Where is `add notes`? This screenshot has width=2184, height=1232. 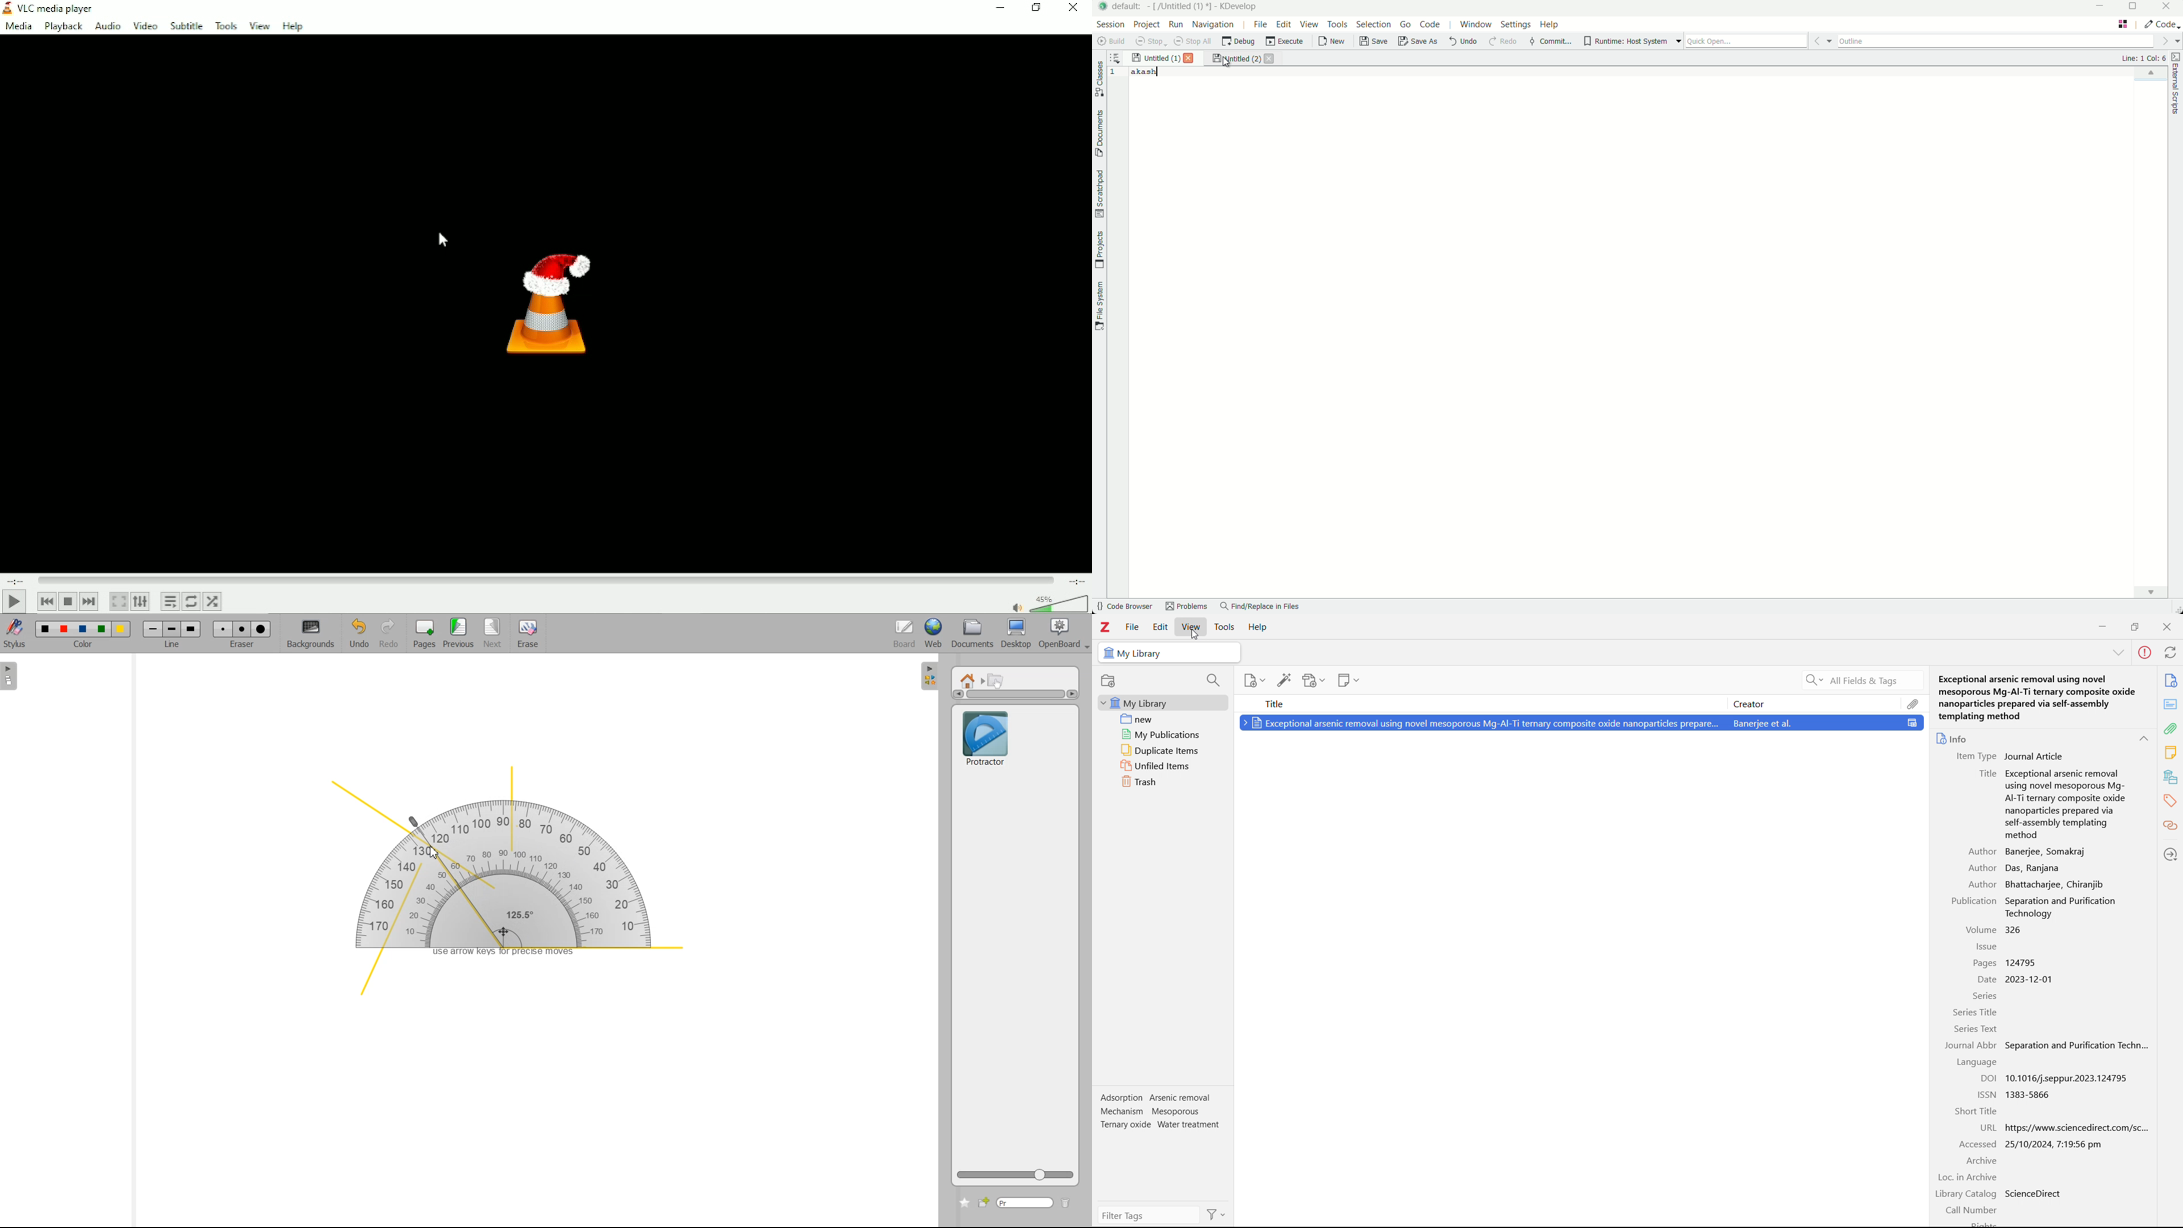 add notes is located at coordinates (1349, 680).